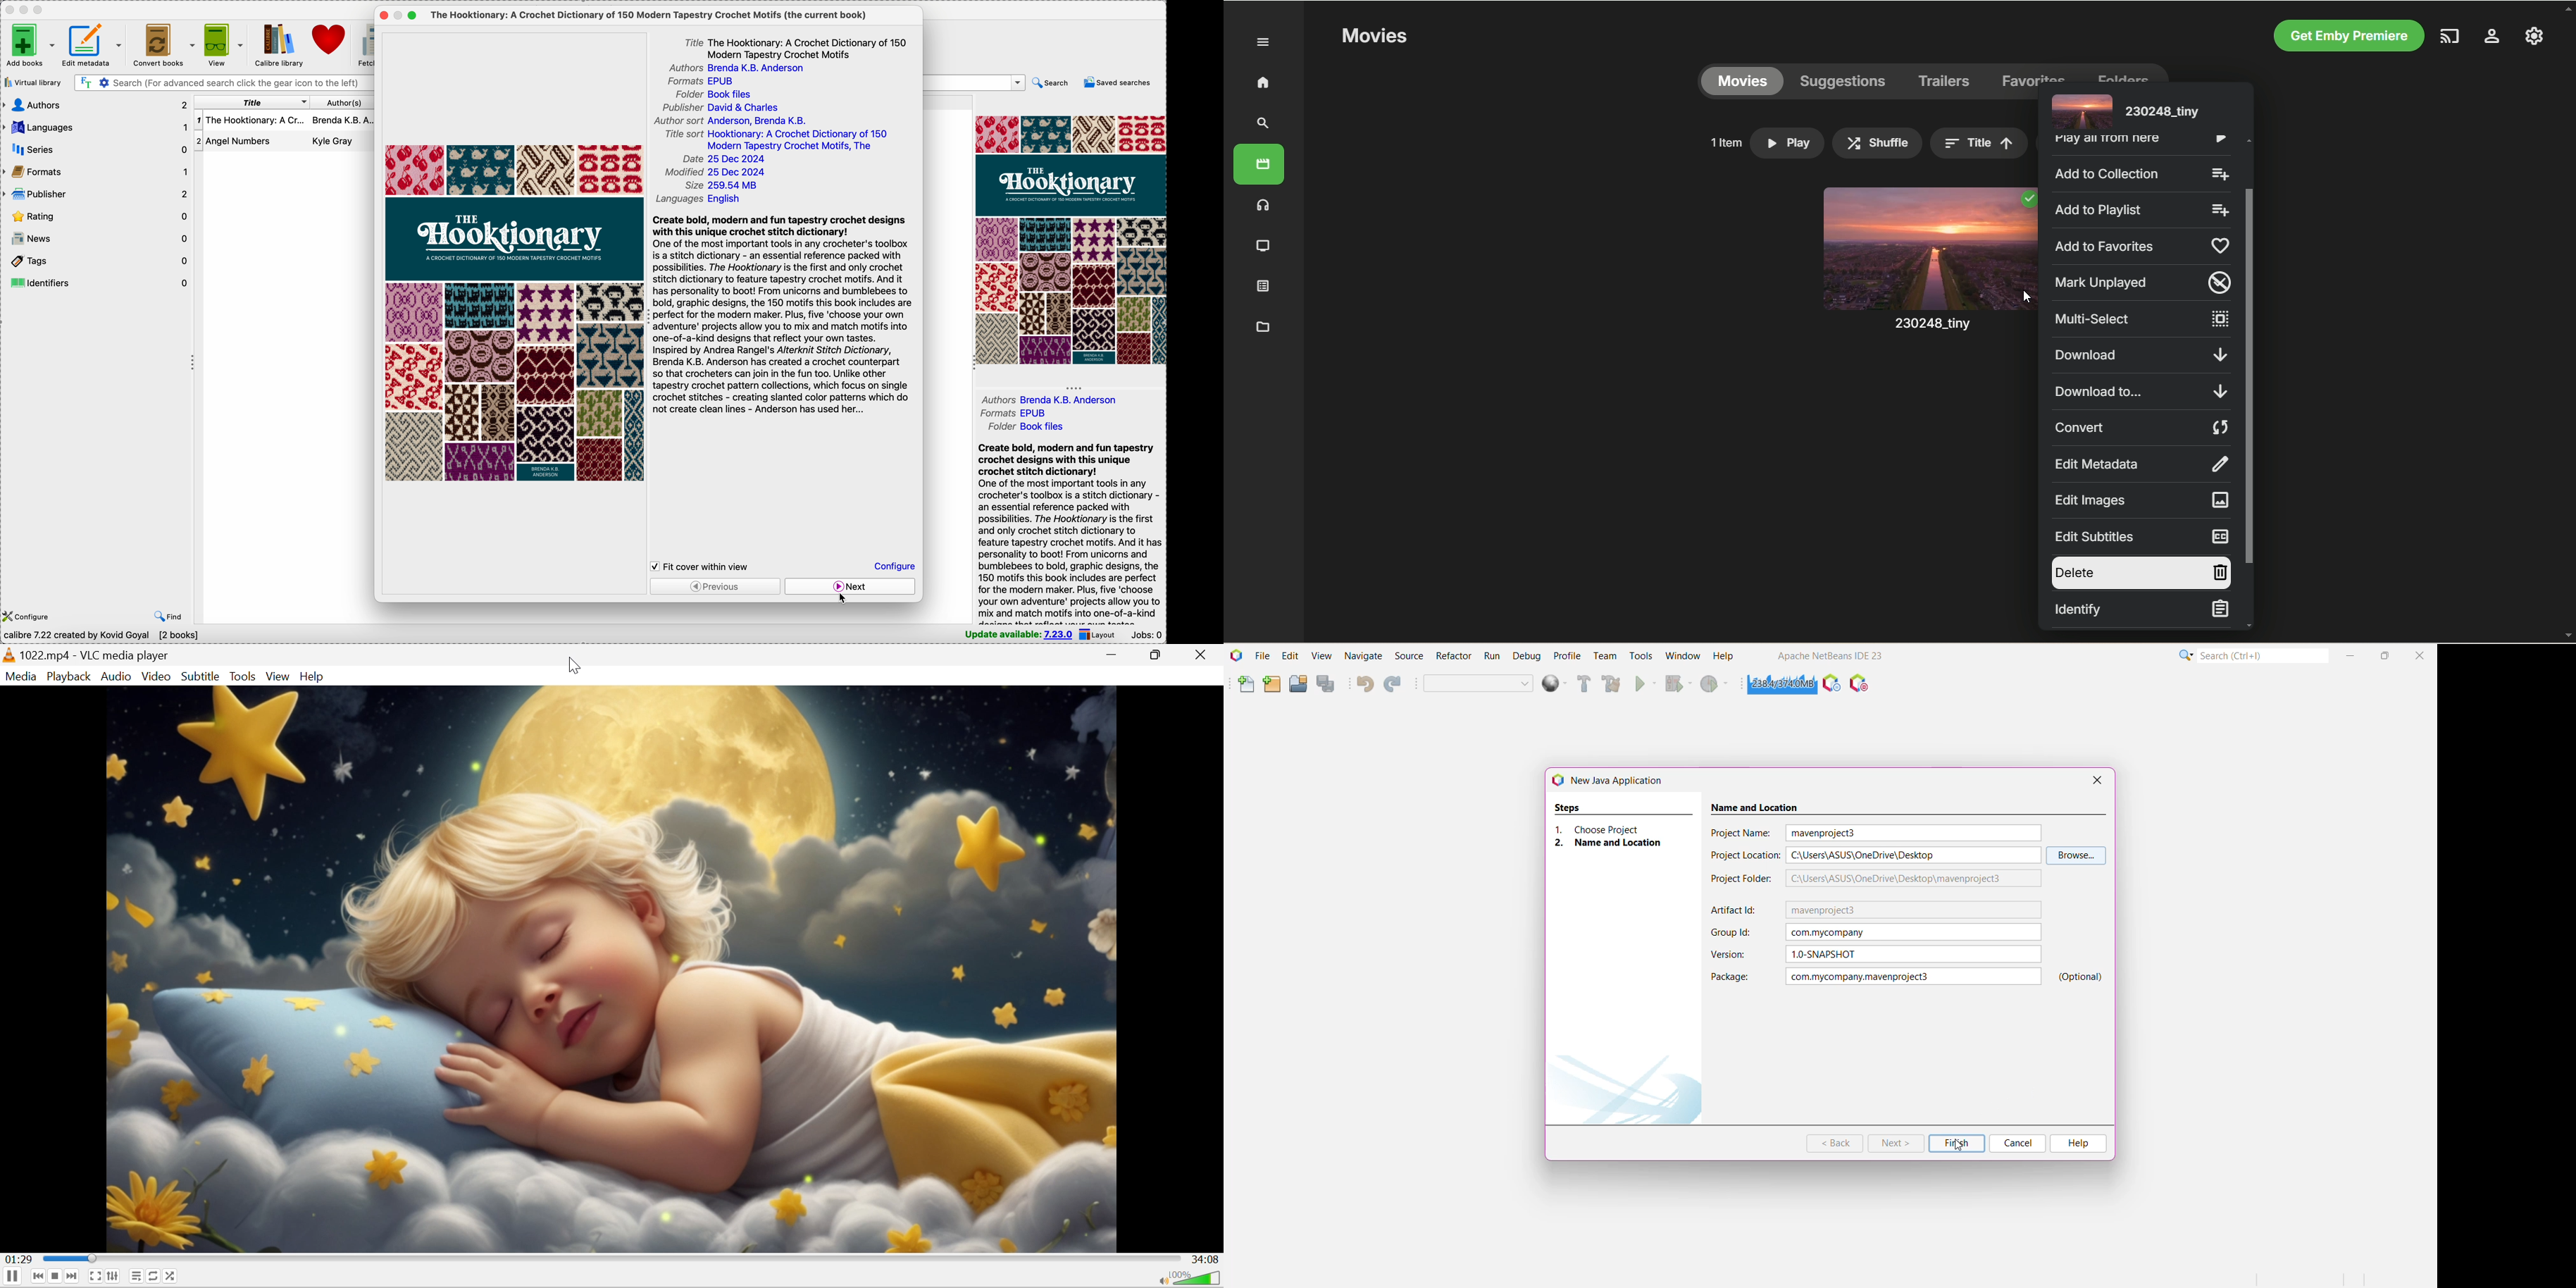 This screenshot has height=1288, width=2576. What do you see at coordinates (787, 316) in the screenshot?
I see `synopsis` at bounding box center [787, 316].